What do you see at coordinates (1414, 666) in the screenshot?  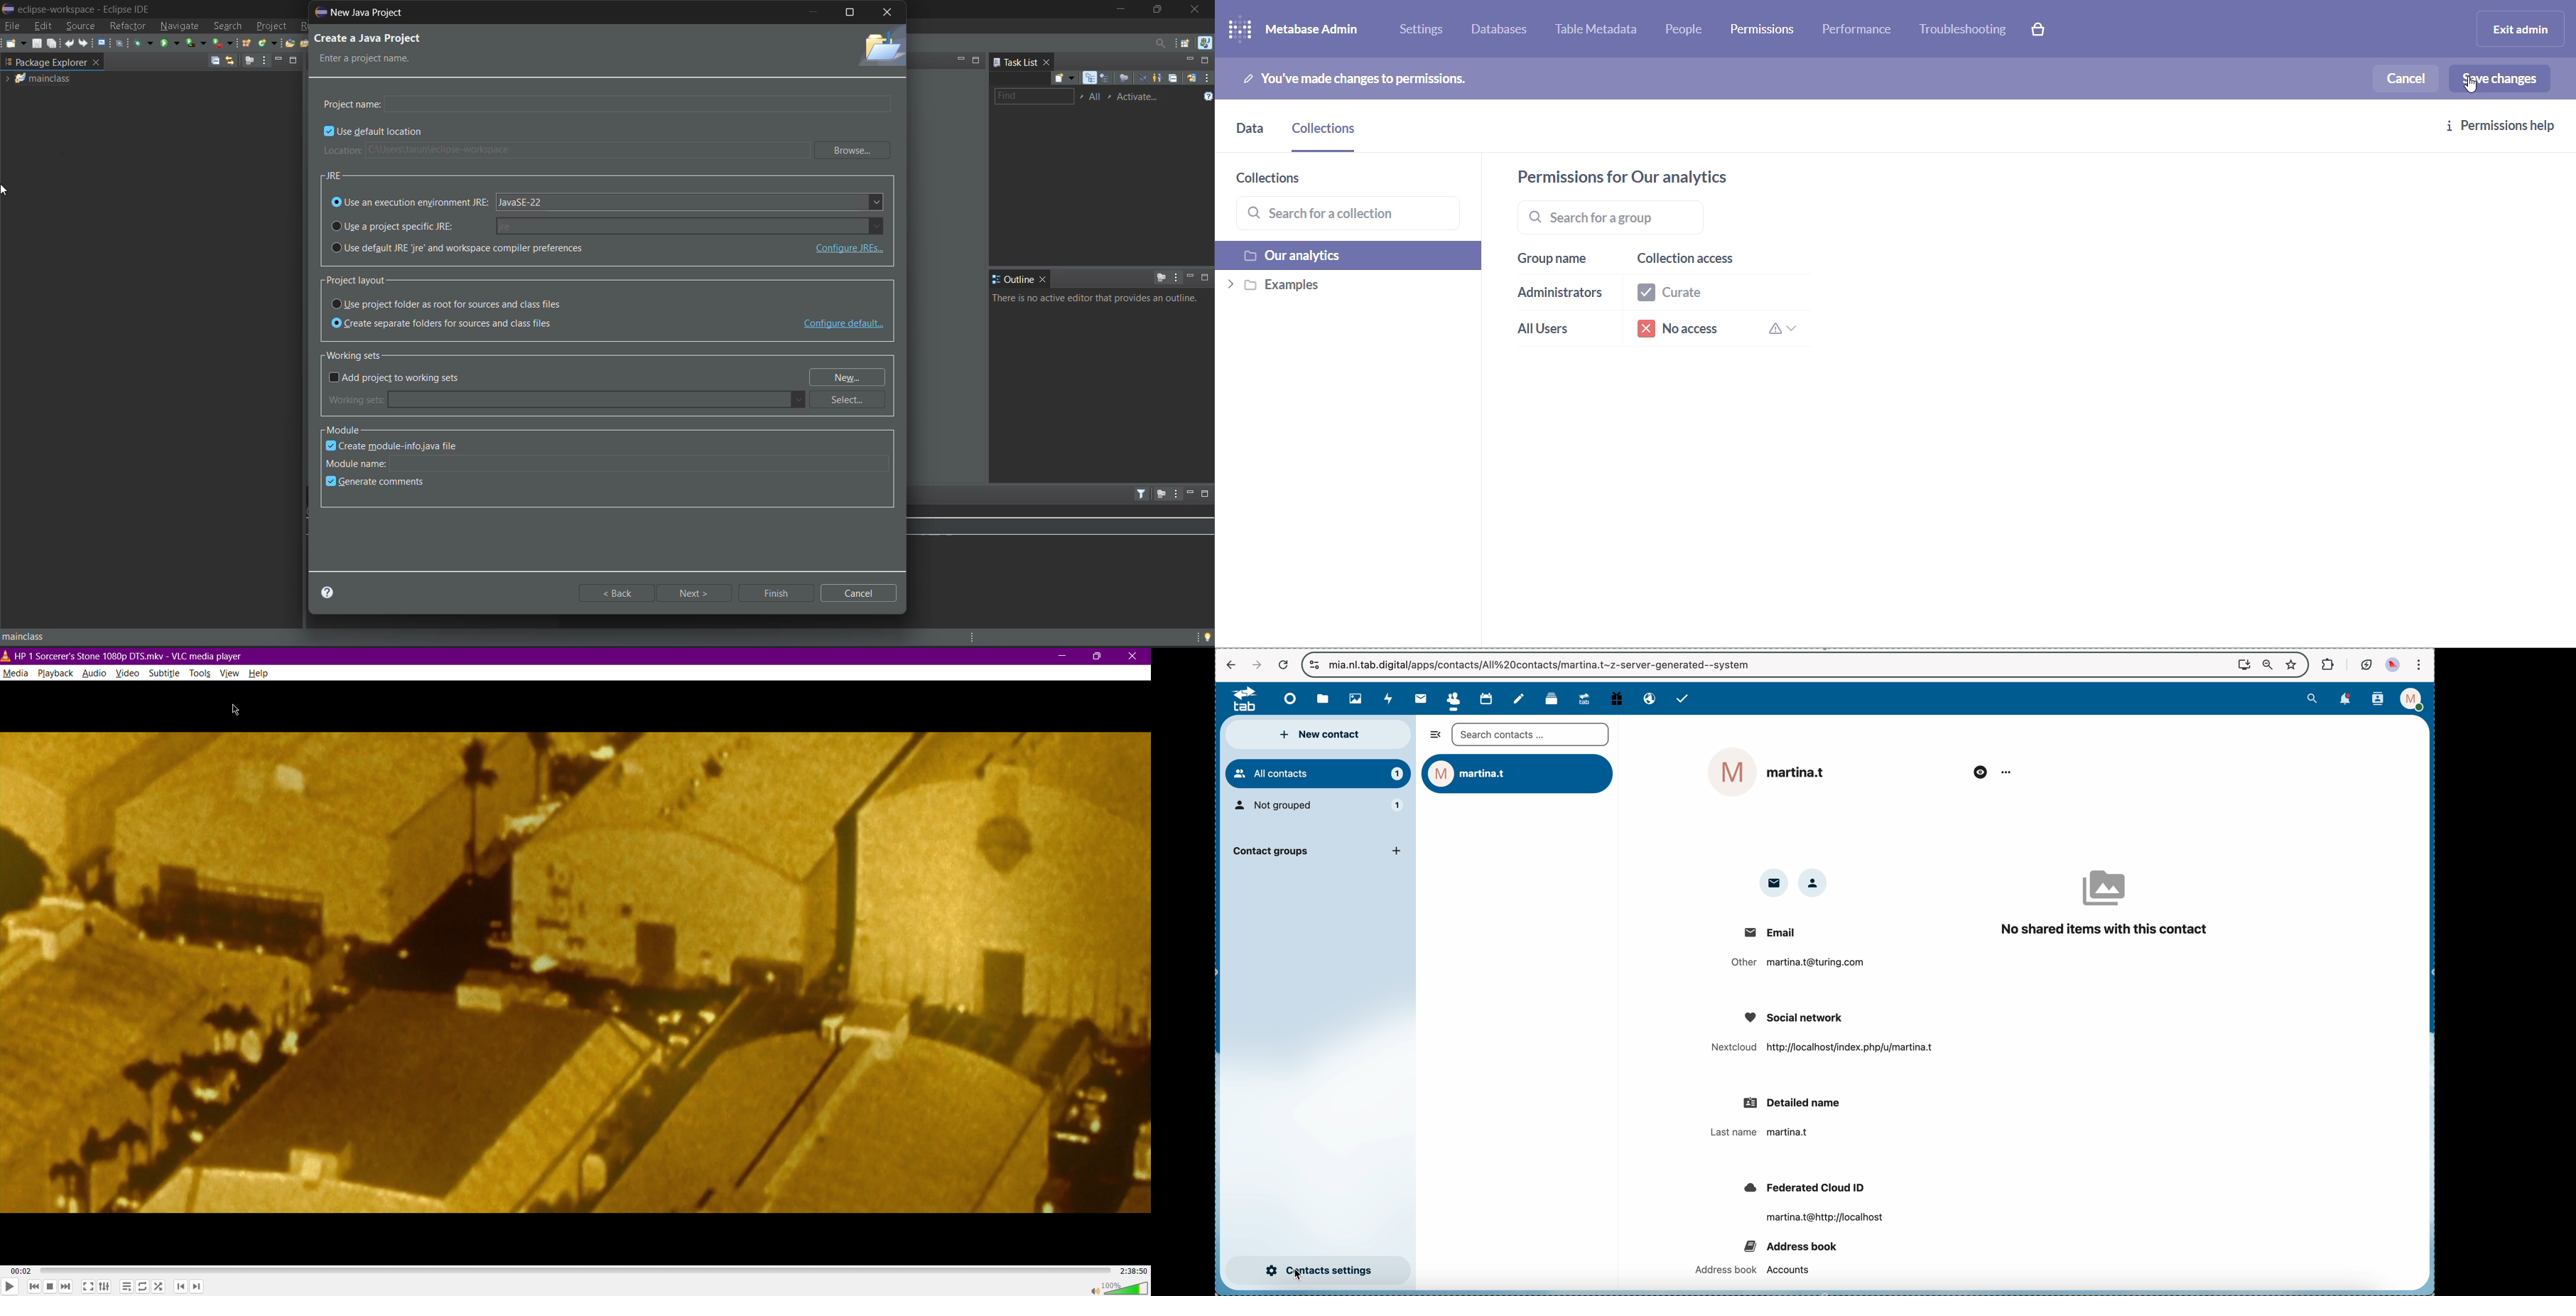 I see `url` at bounding box center [1414, 666].